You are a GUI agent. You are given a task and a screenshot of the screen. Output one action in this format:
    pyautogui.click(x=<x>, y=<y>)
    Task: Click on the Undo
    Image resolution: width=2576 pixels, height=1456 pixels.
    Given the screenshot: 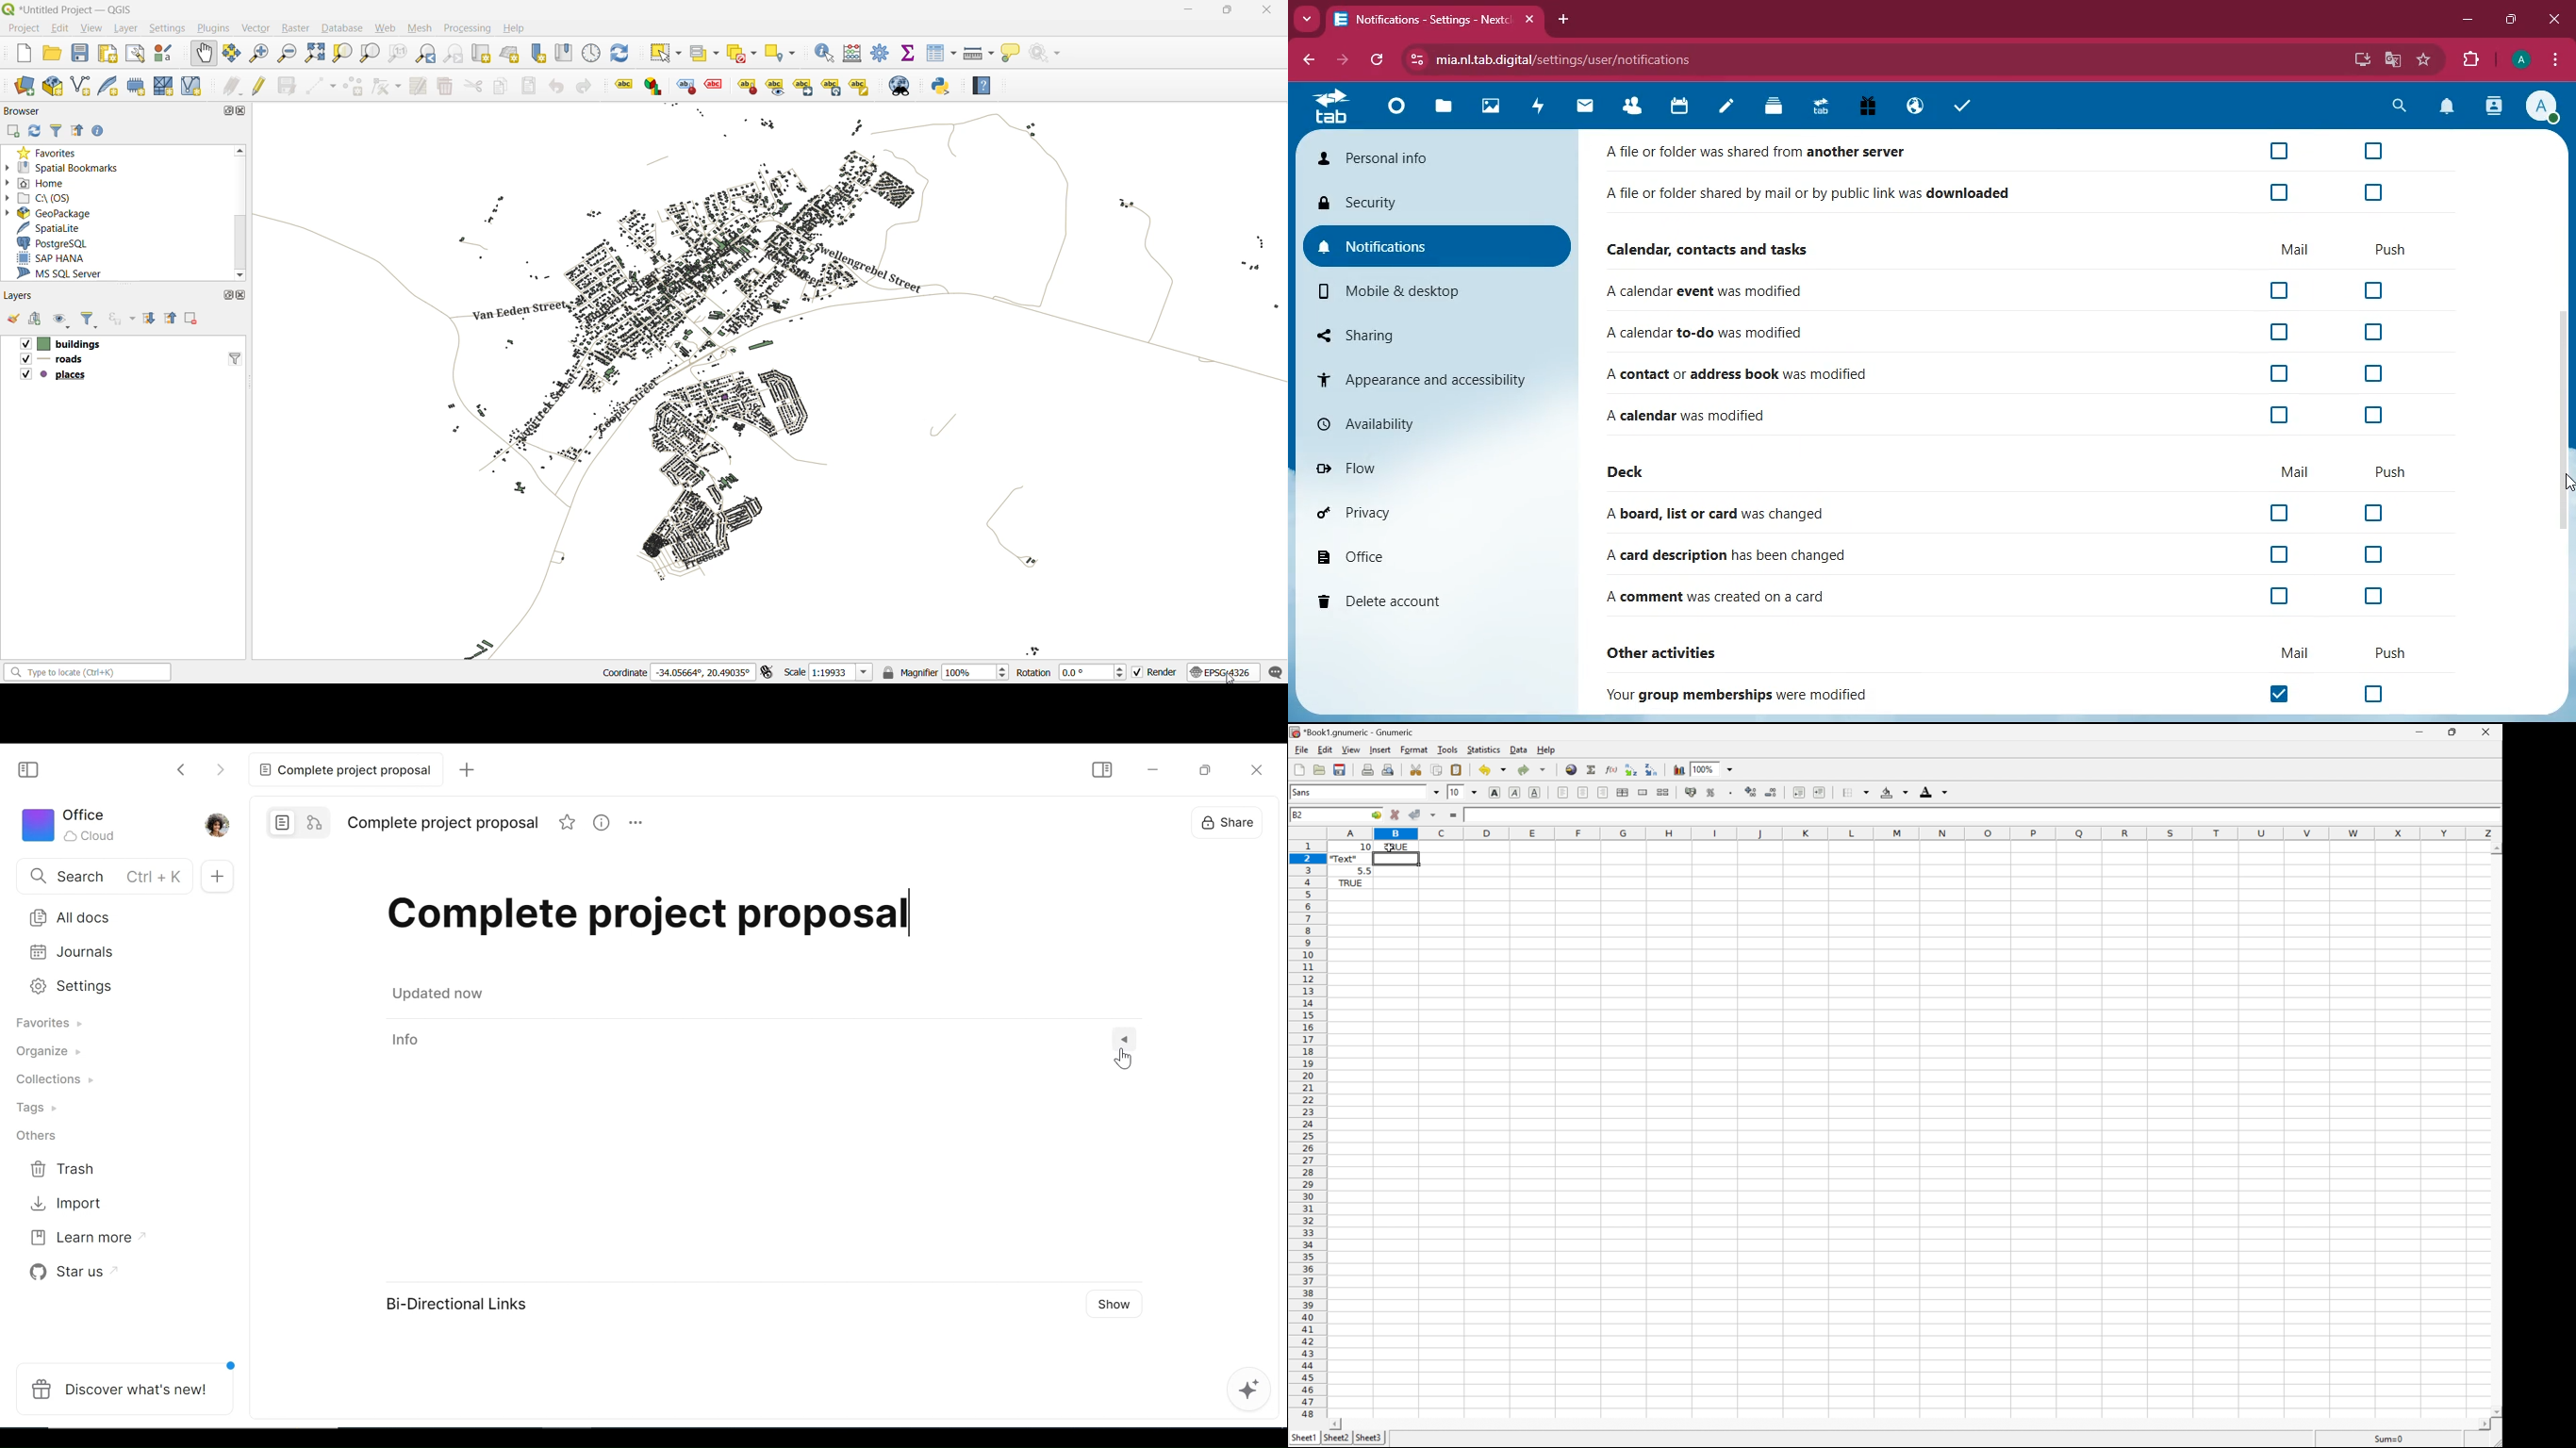 What is the action you would take?
    pyautogui.click(x=1493, y=769)
    